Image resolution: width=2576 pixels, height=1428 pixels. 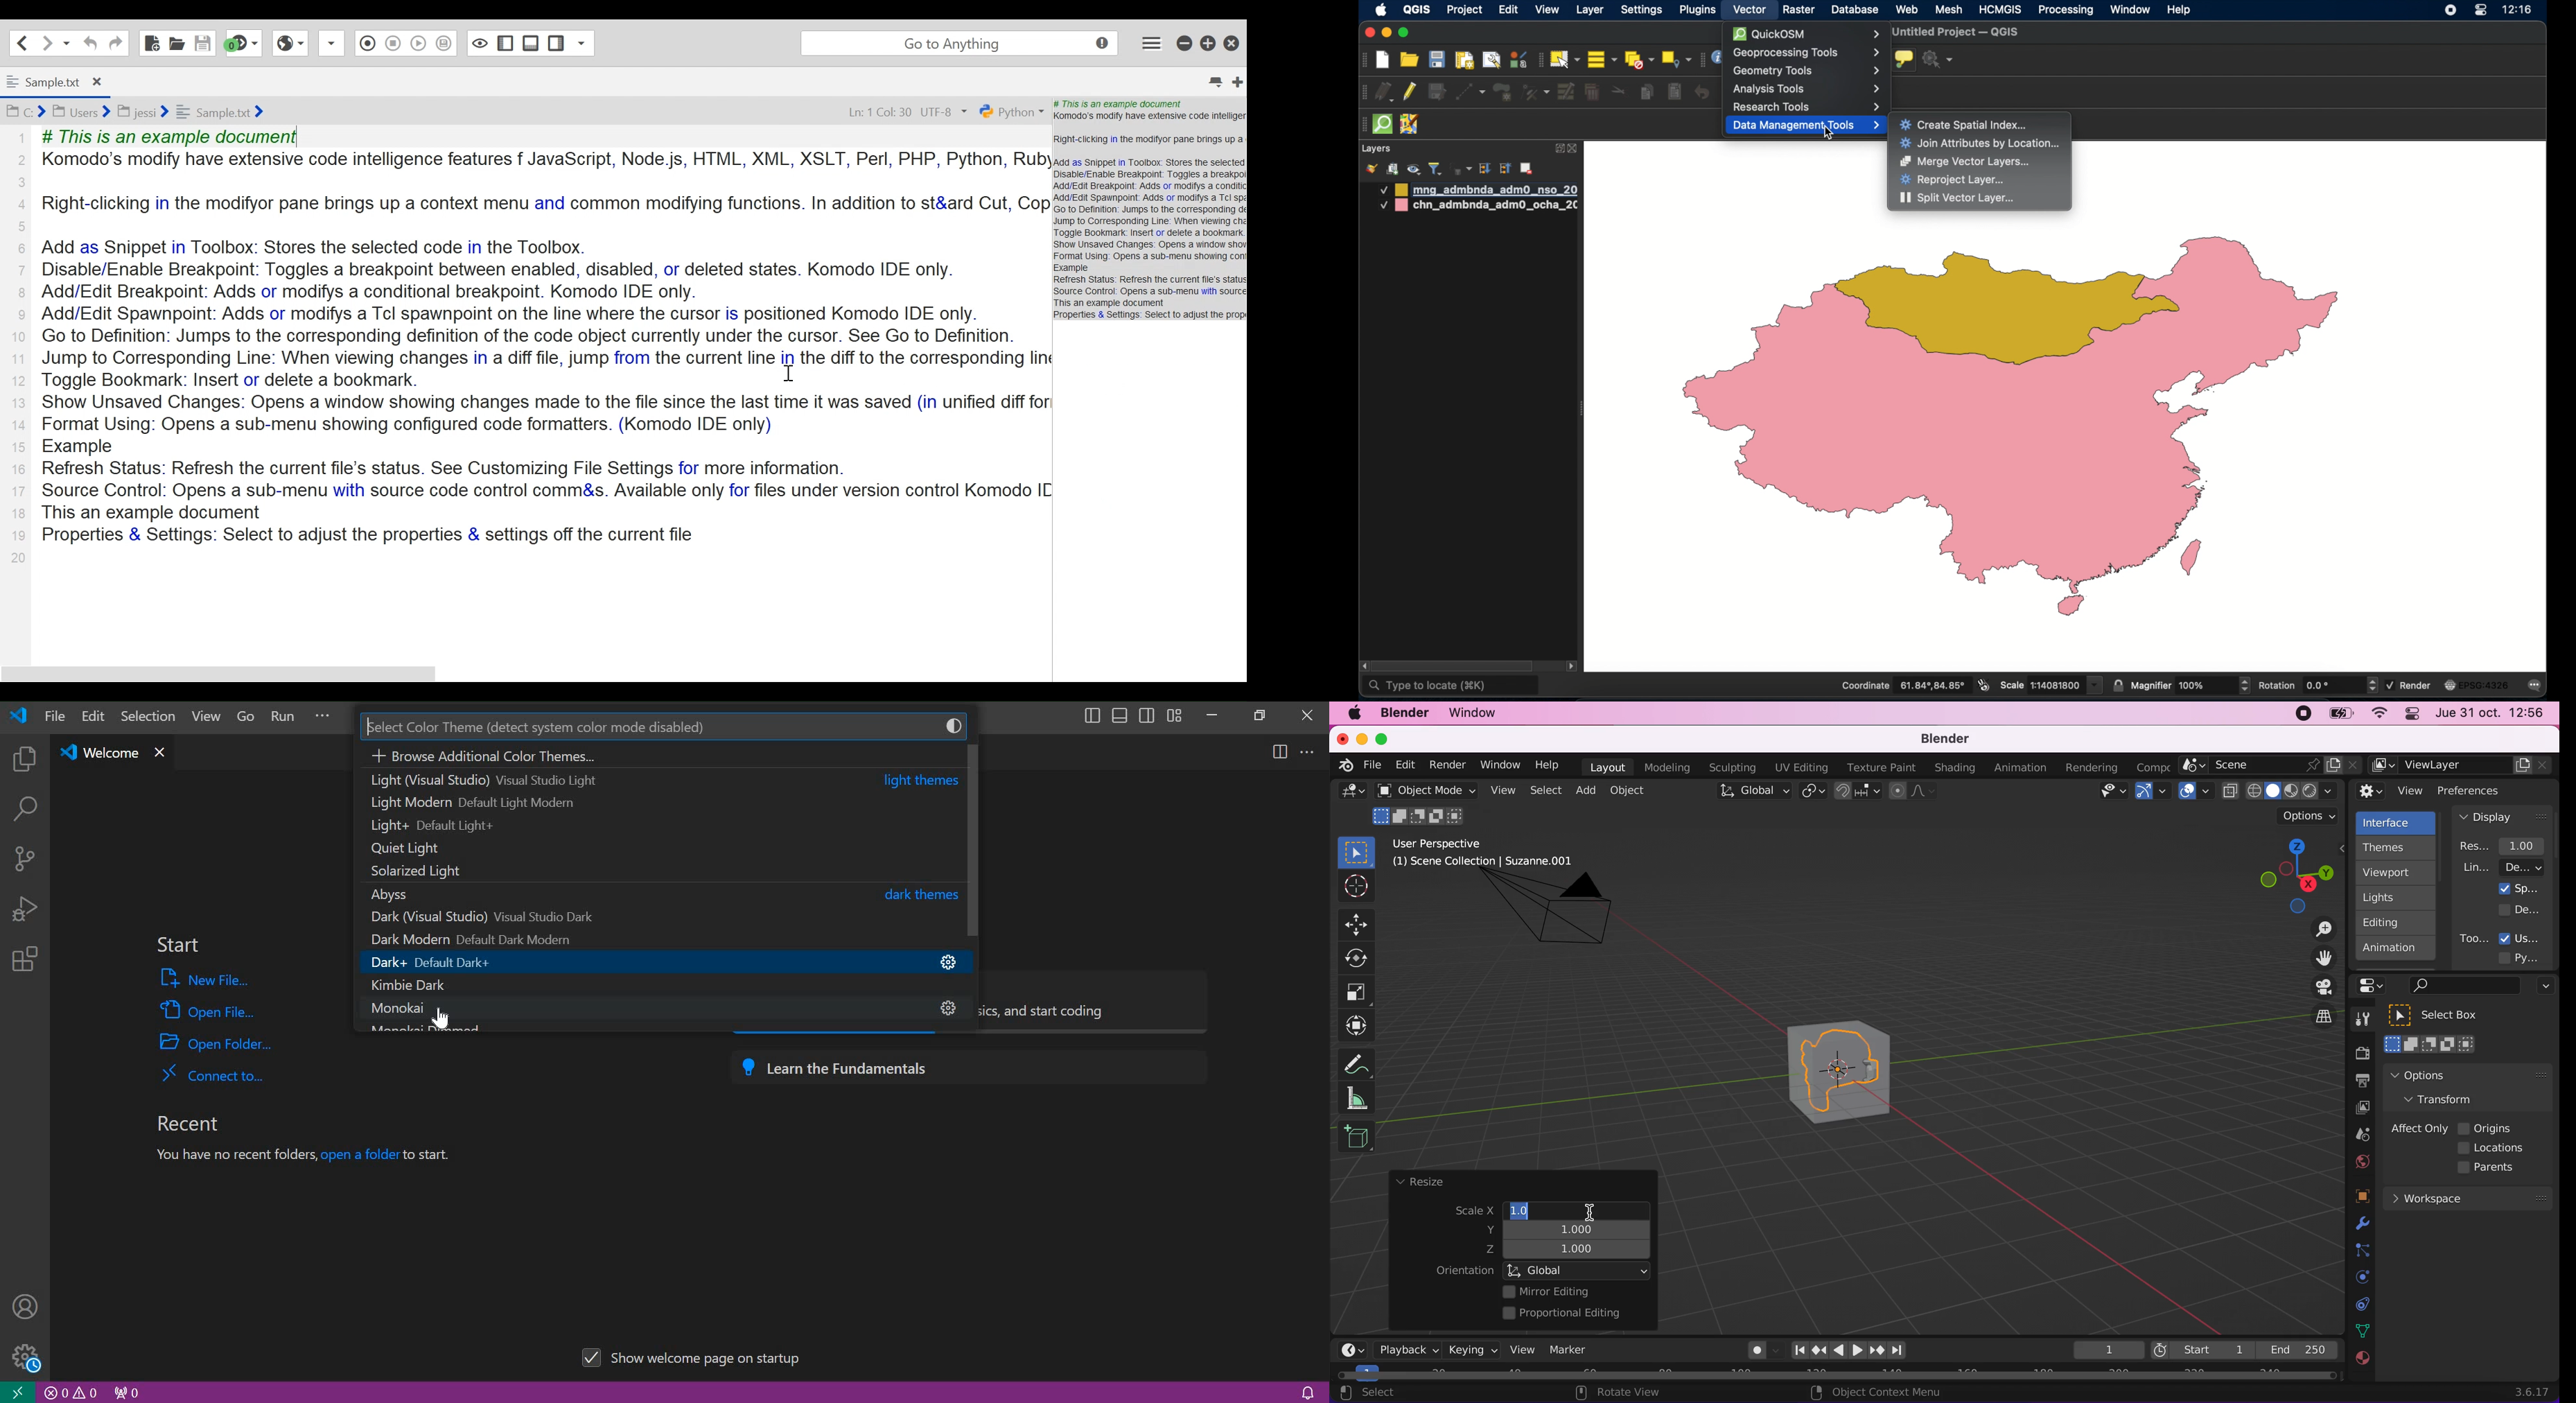 What do you see at coordinates (1805, 34) in the screenshot?
I see `quickosm menu` at bounding box center [1805, 34].